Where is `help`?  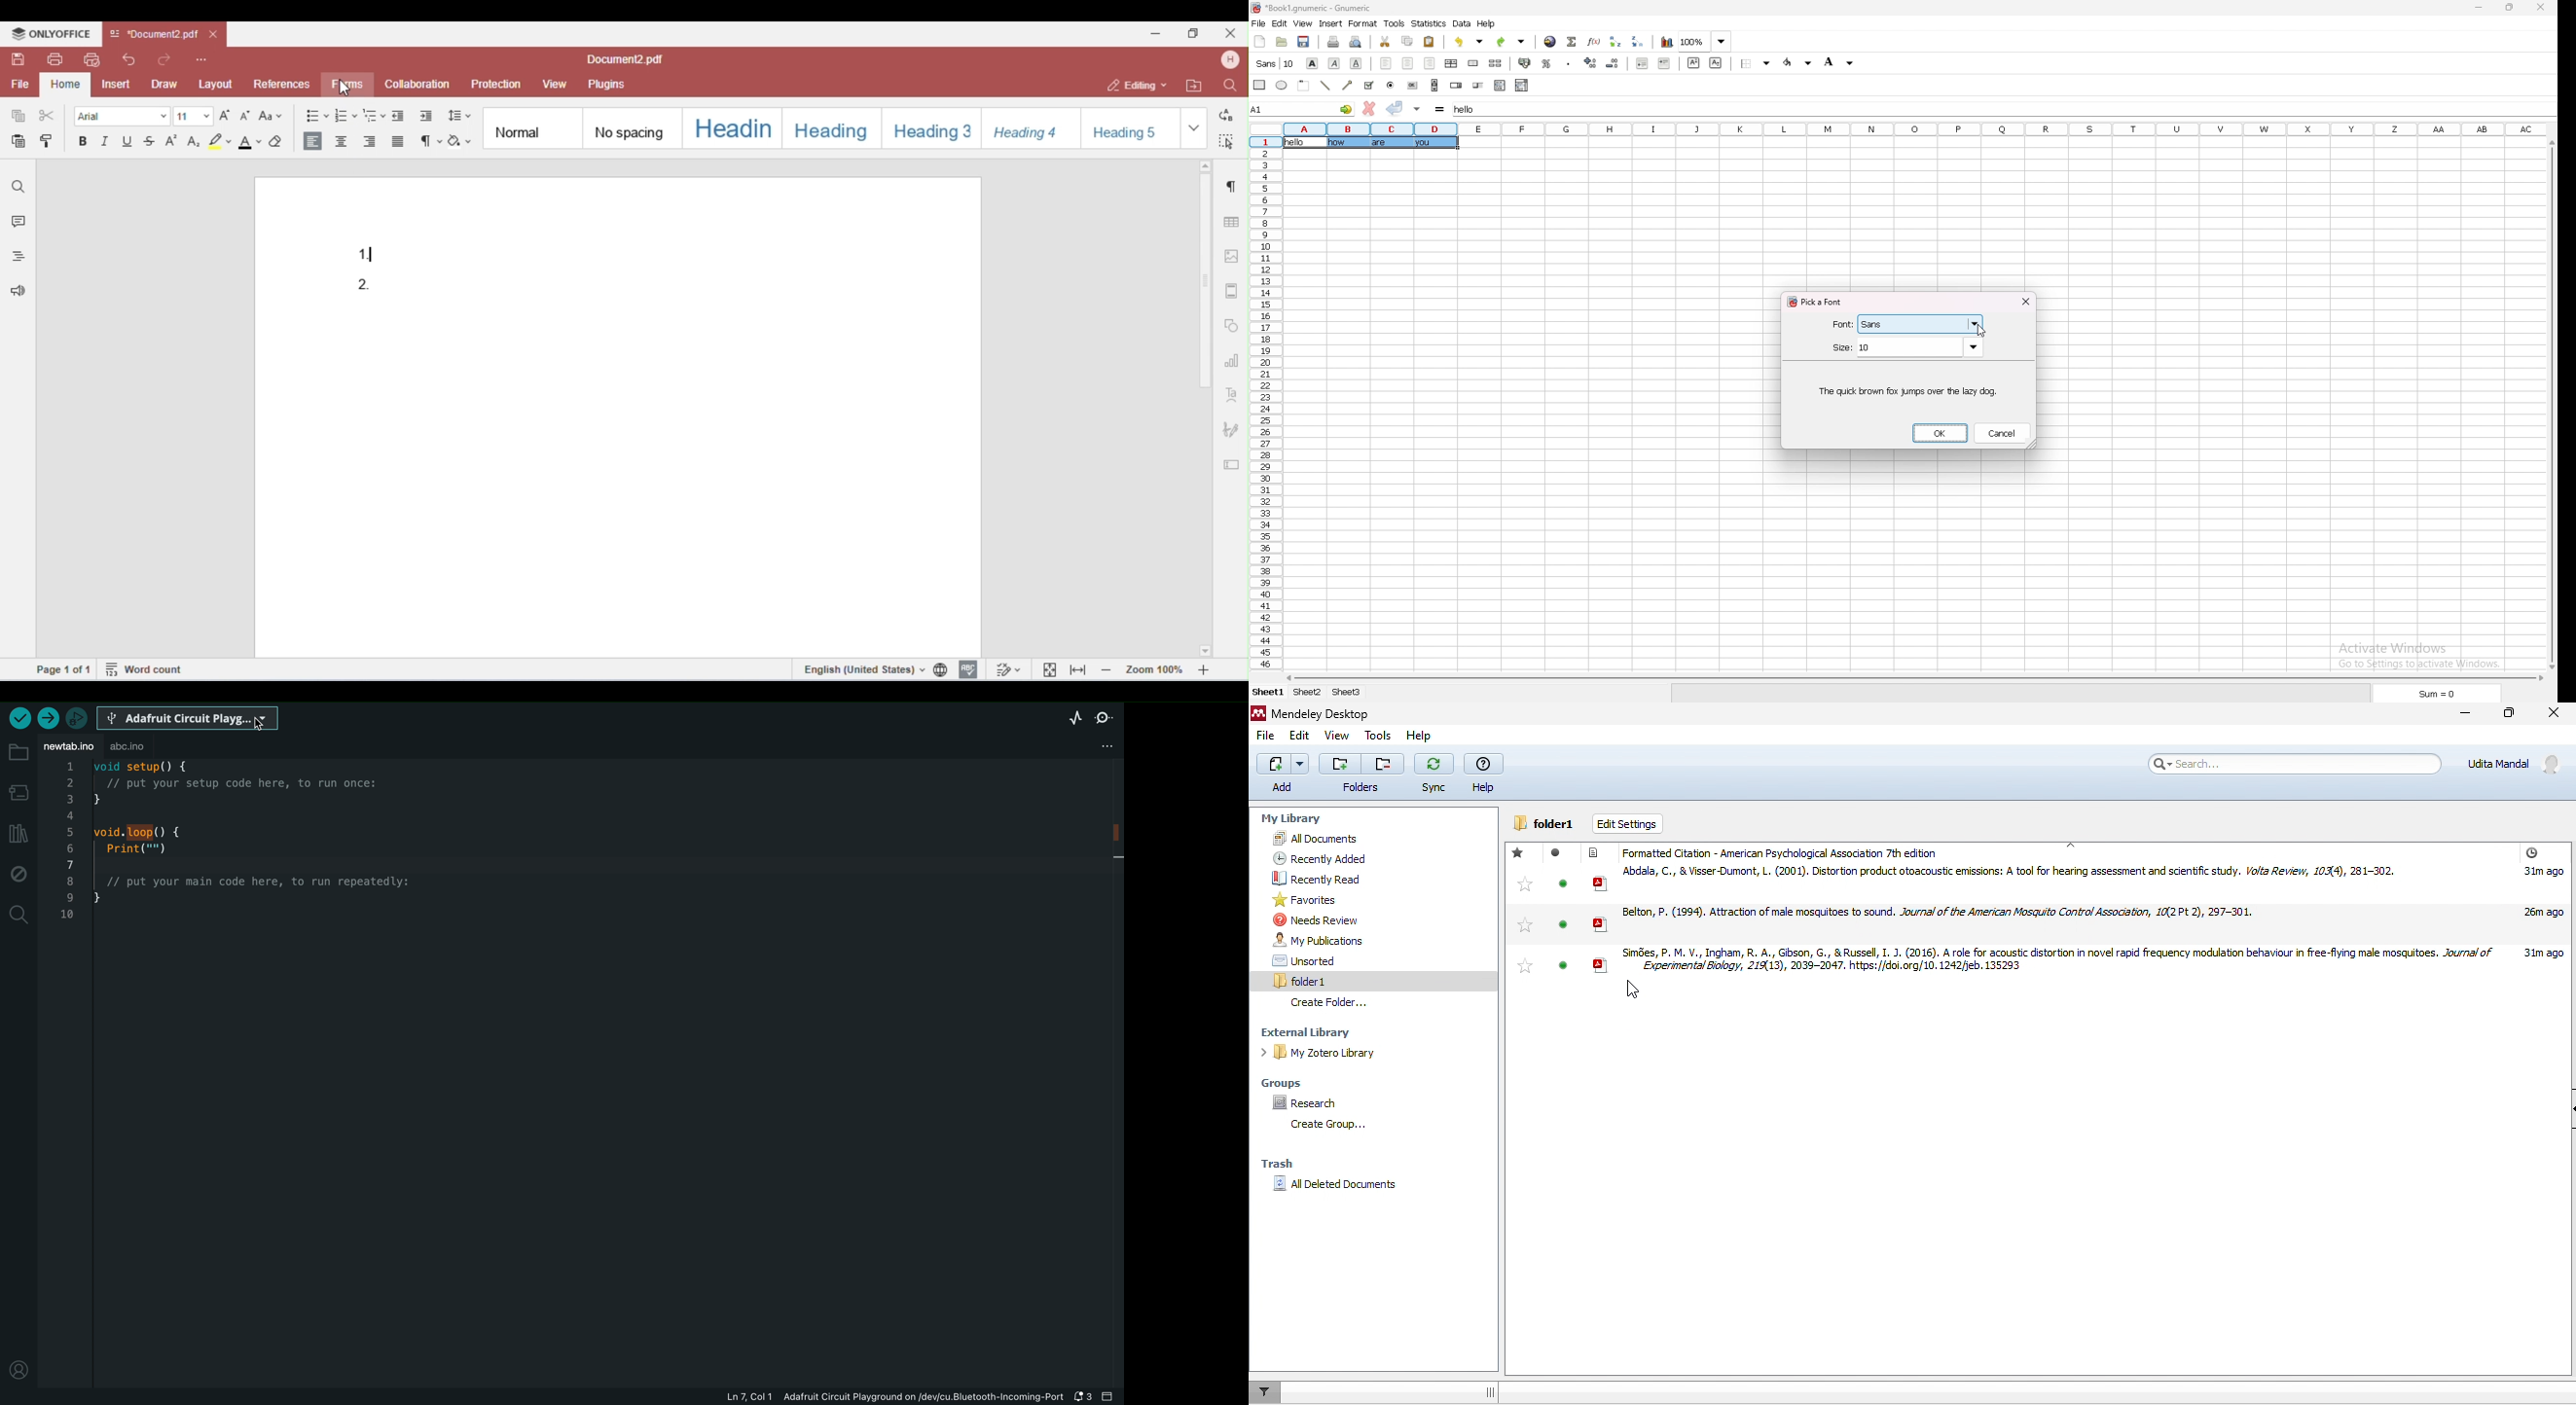 help is located at coordinates (1482, 773).